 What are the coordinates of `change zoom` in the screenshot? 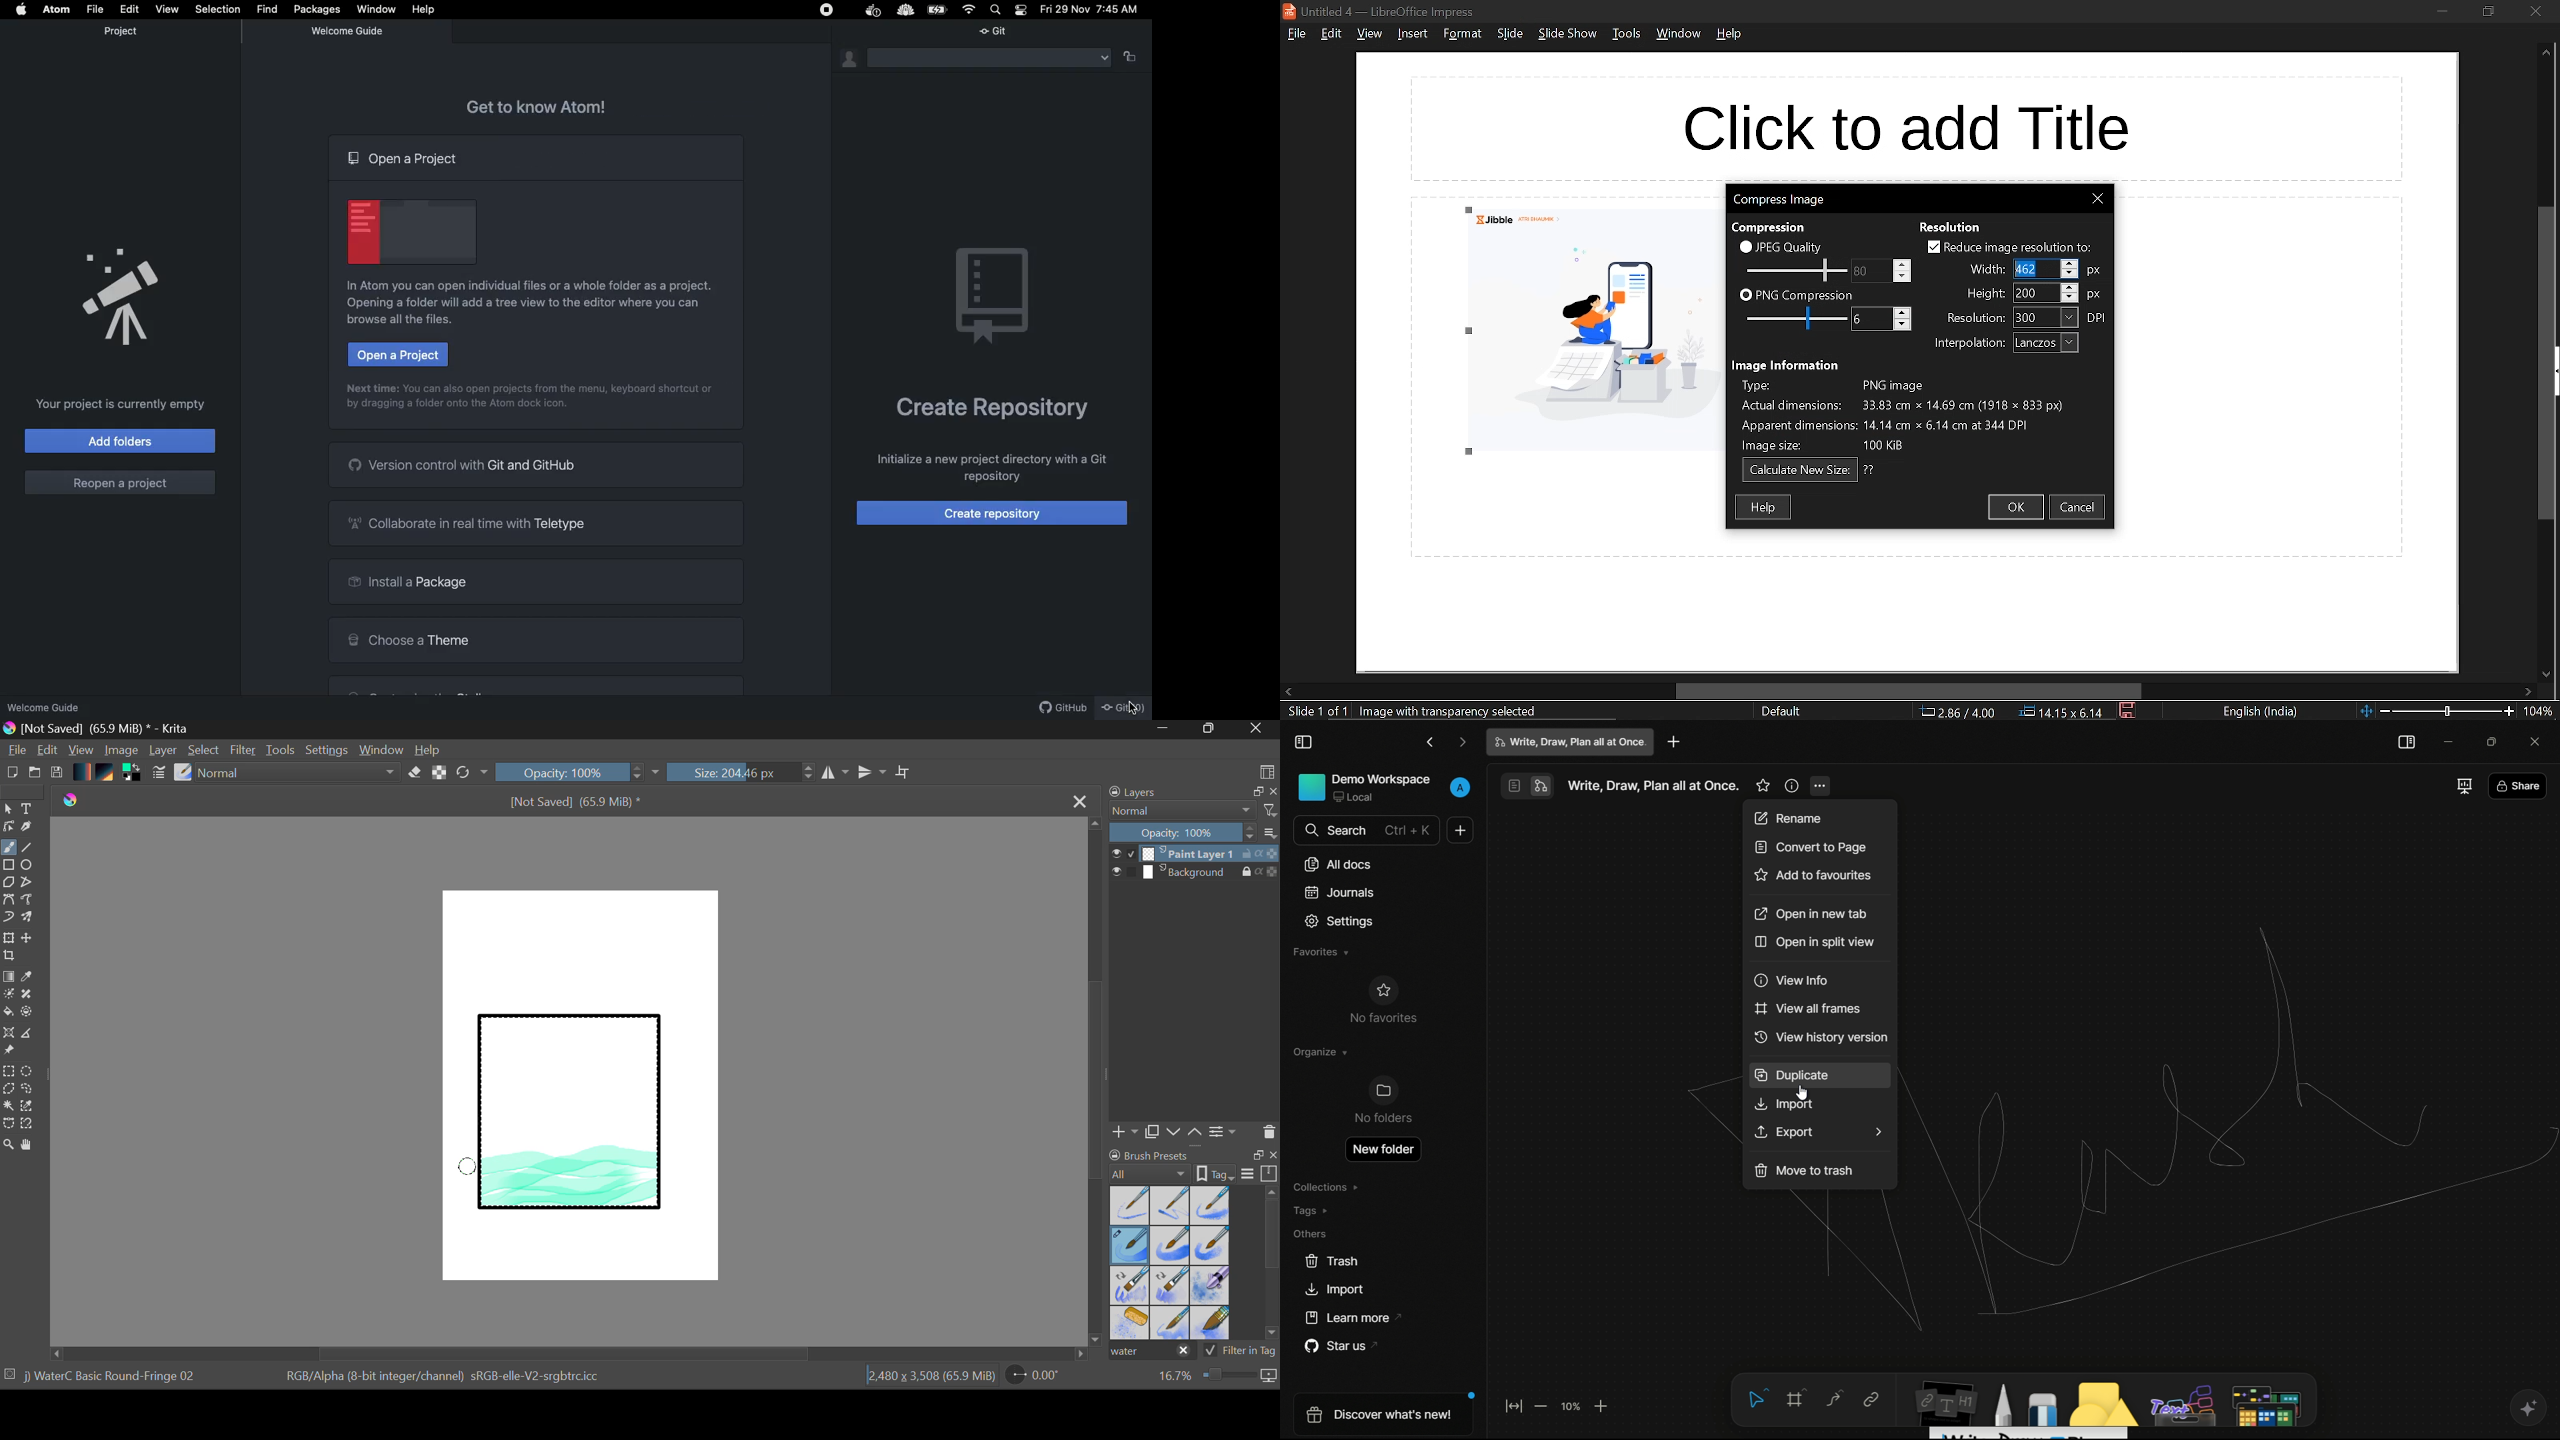 It's located at (2437, 711).